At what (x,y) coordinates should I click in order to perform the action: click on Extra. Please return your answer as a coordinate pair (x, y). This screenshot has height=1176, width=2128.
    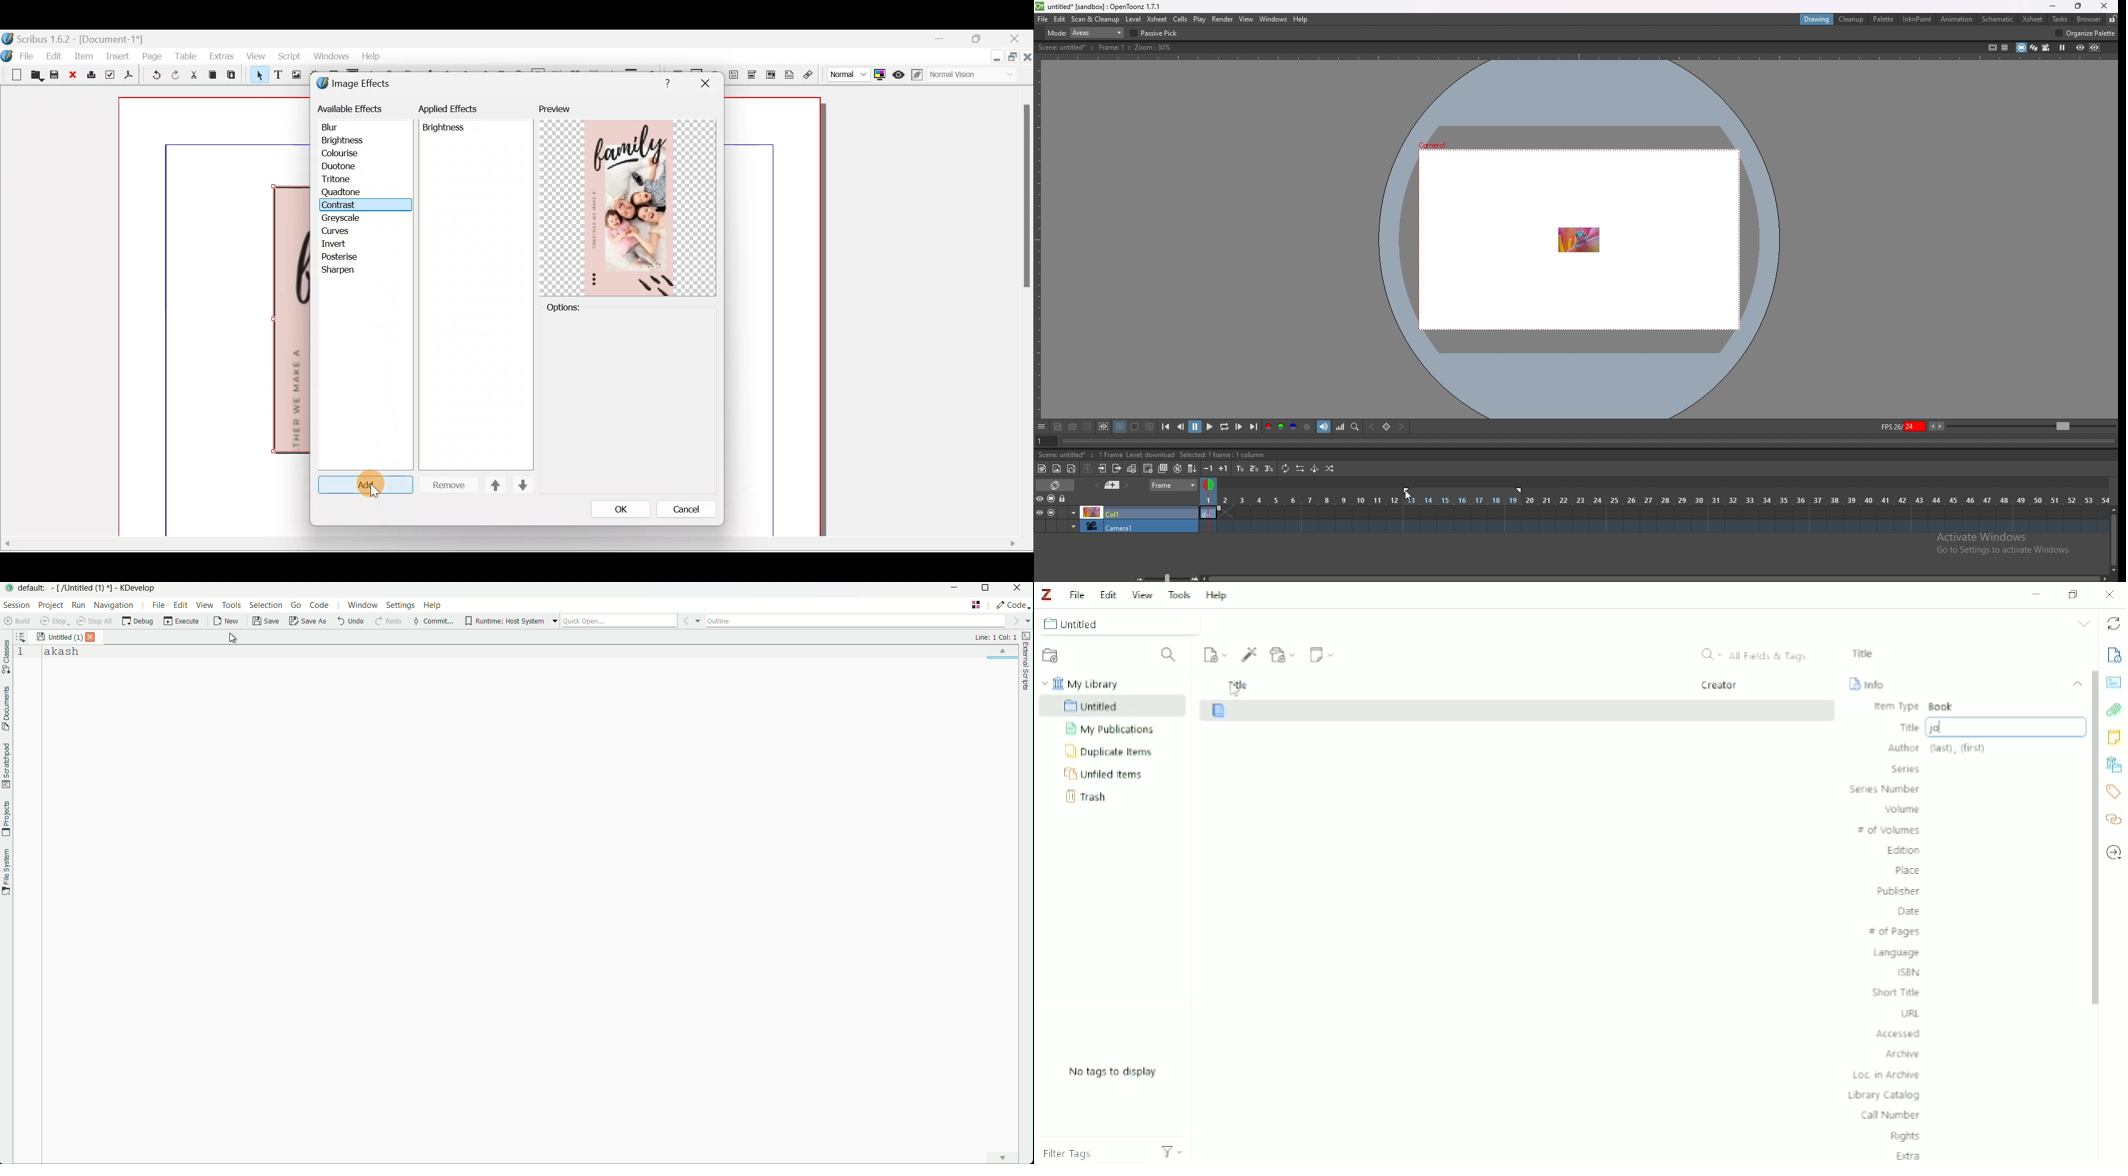
    Looking at the image, I should click on (1909, 1155).